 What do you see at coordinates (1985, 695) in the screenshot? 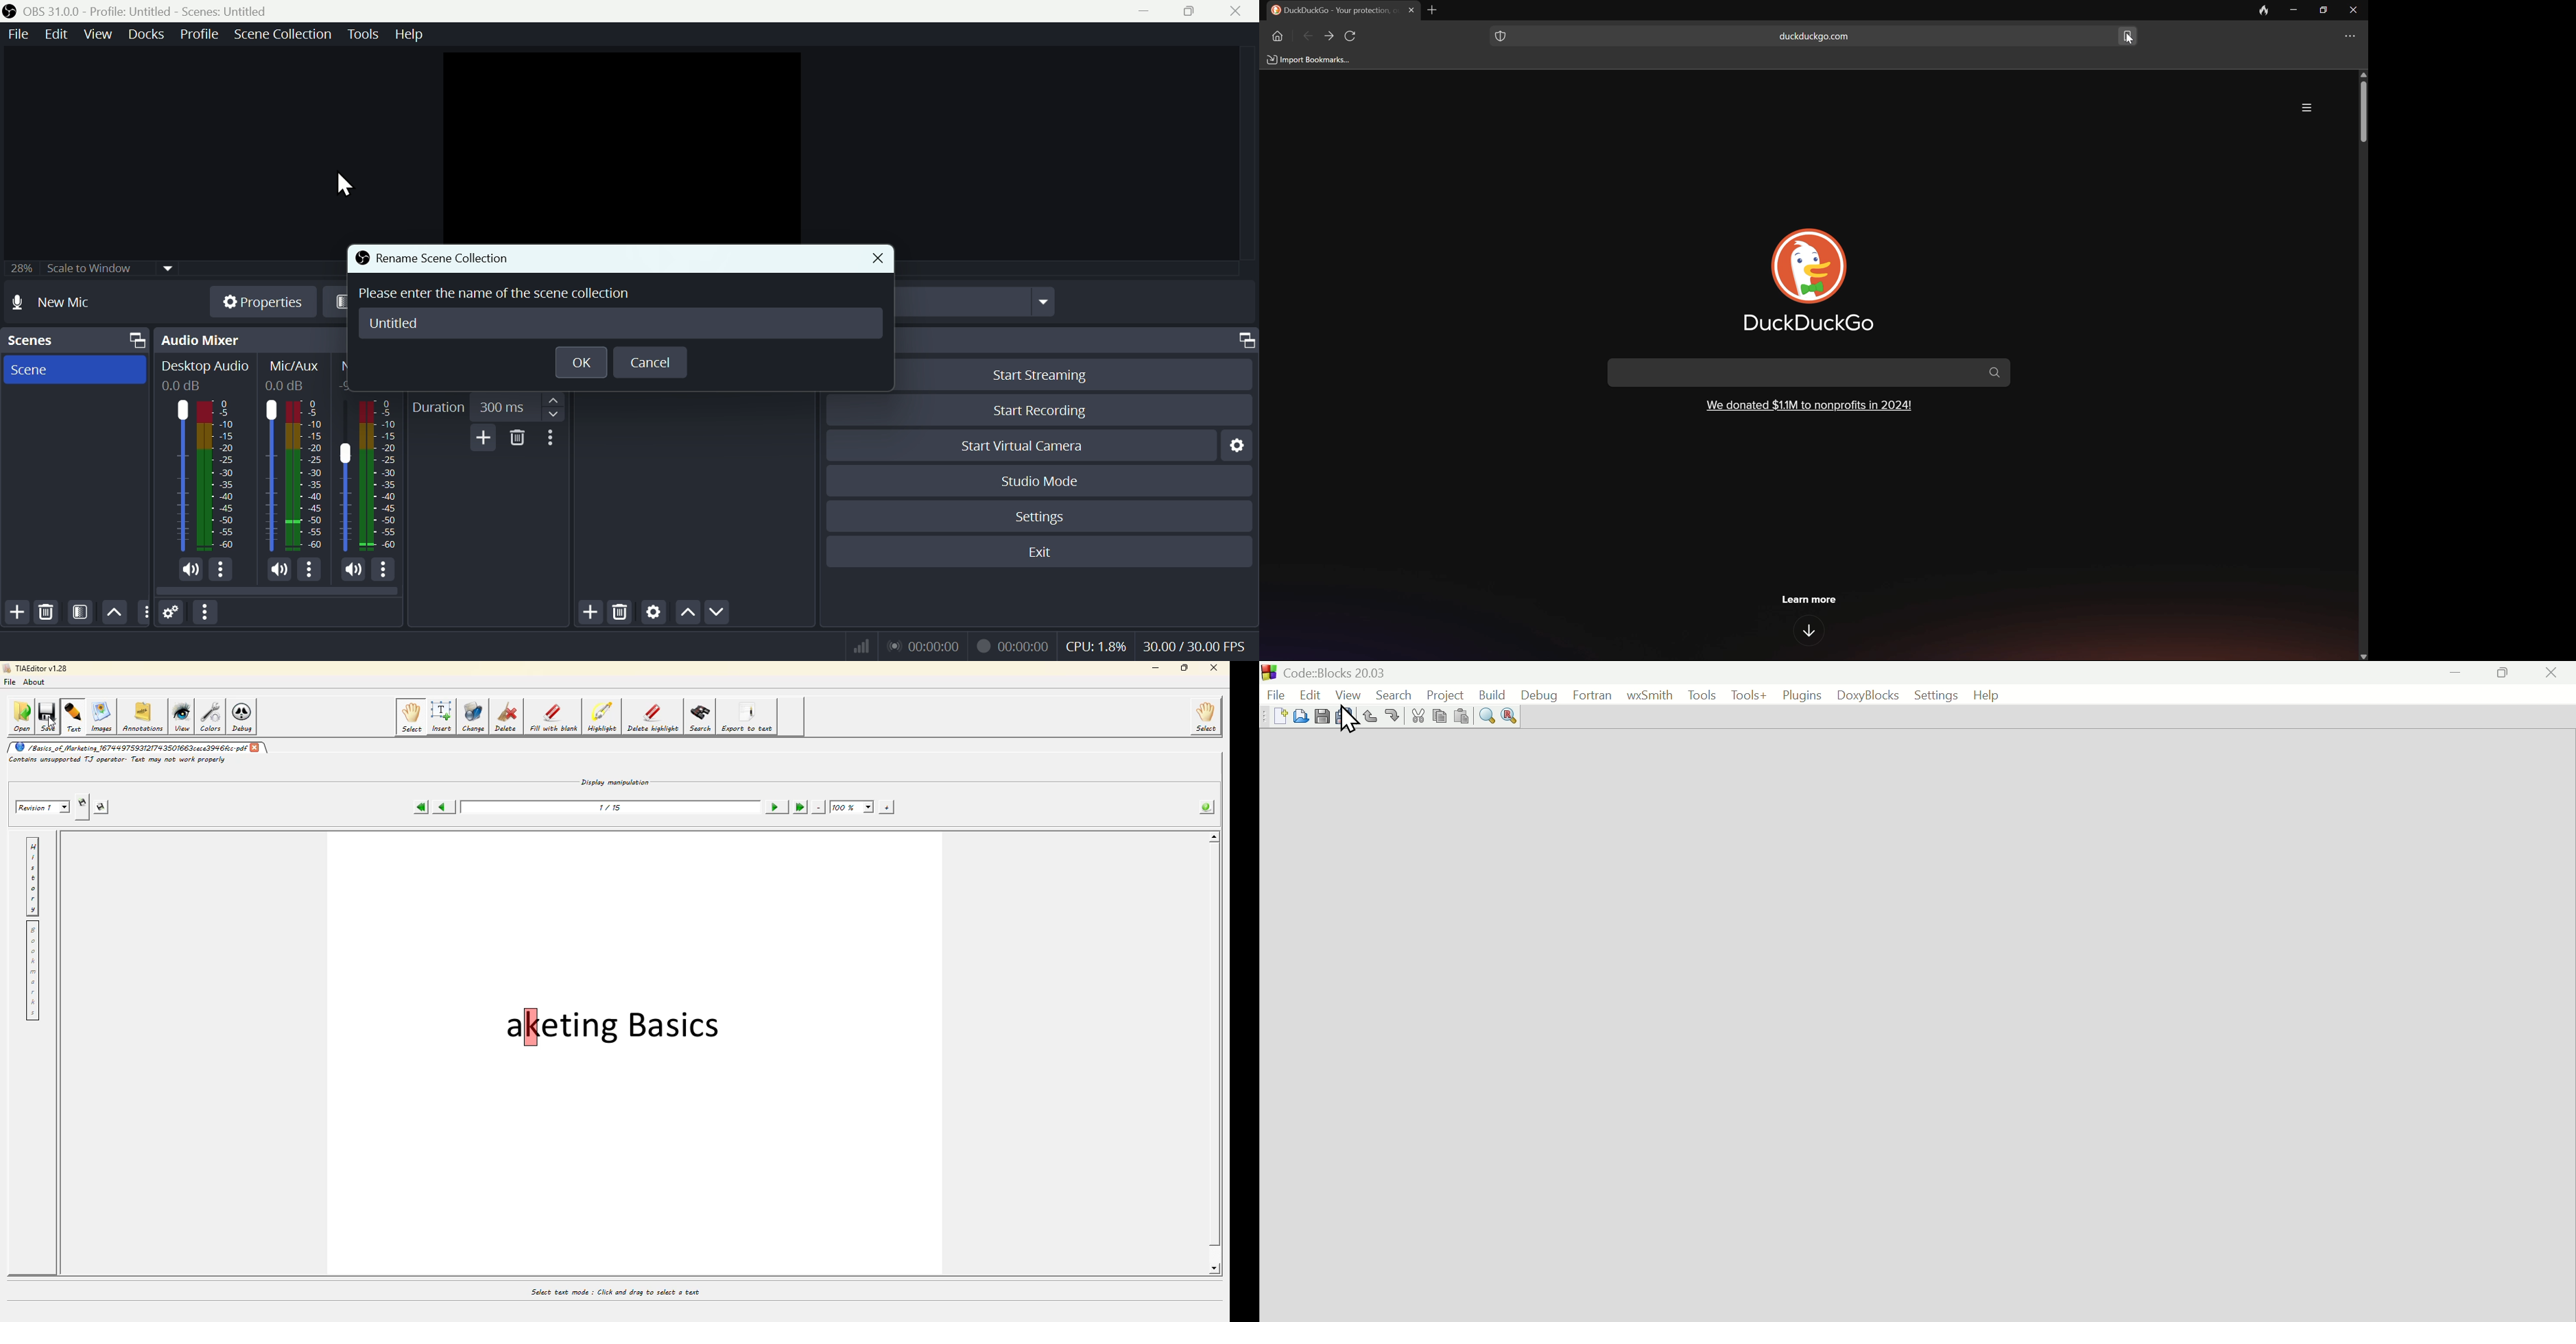
I see `Help` at bounding box center [1985, 695].